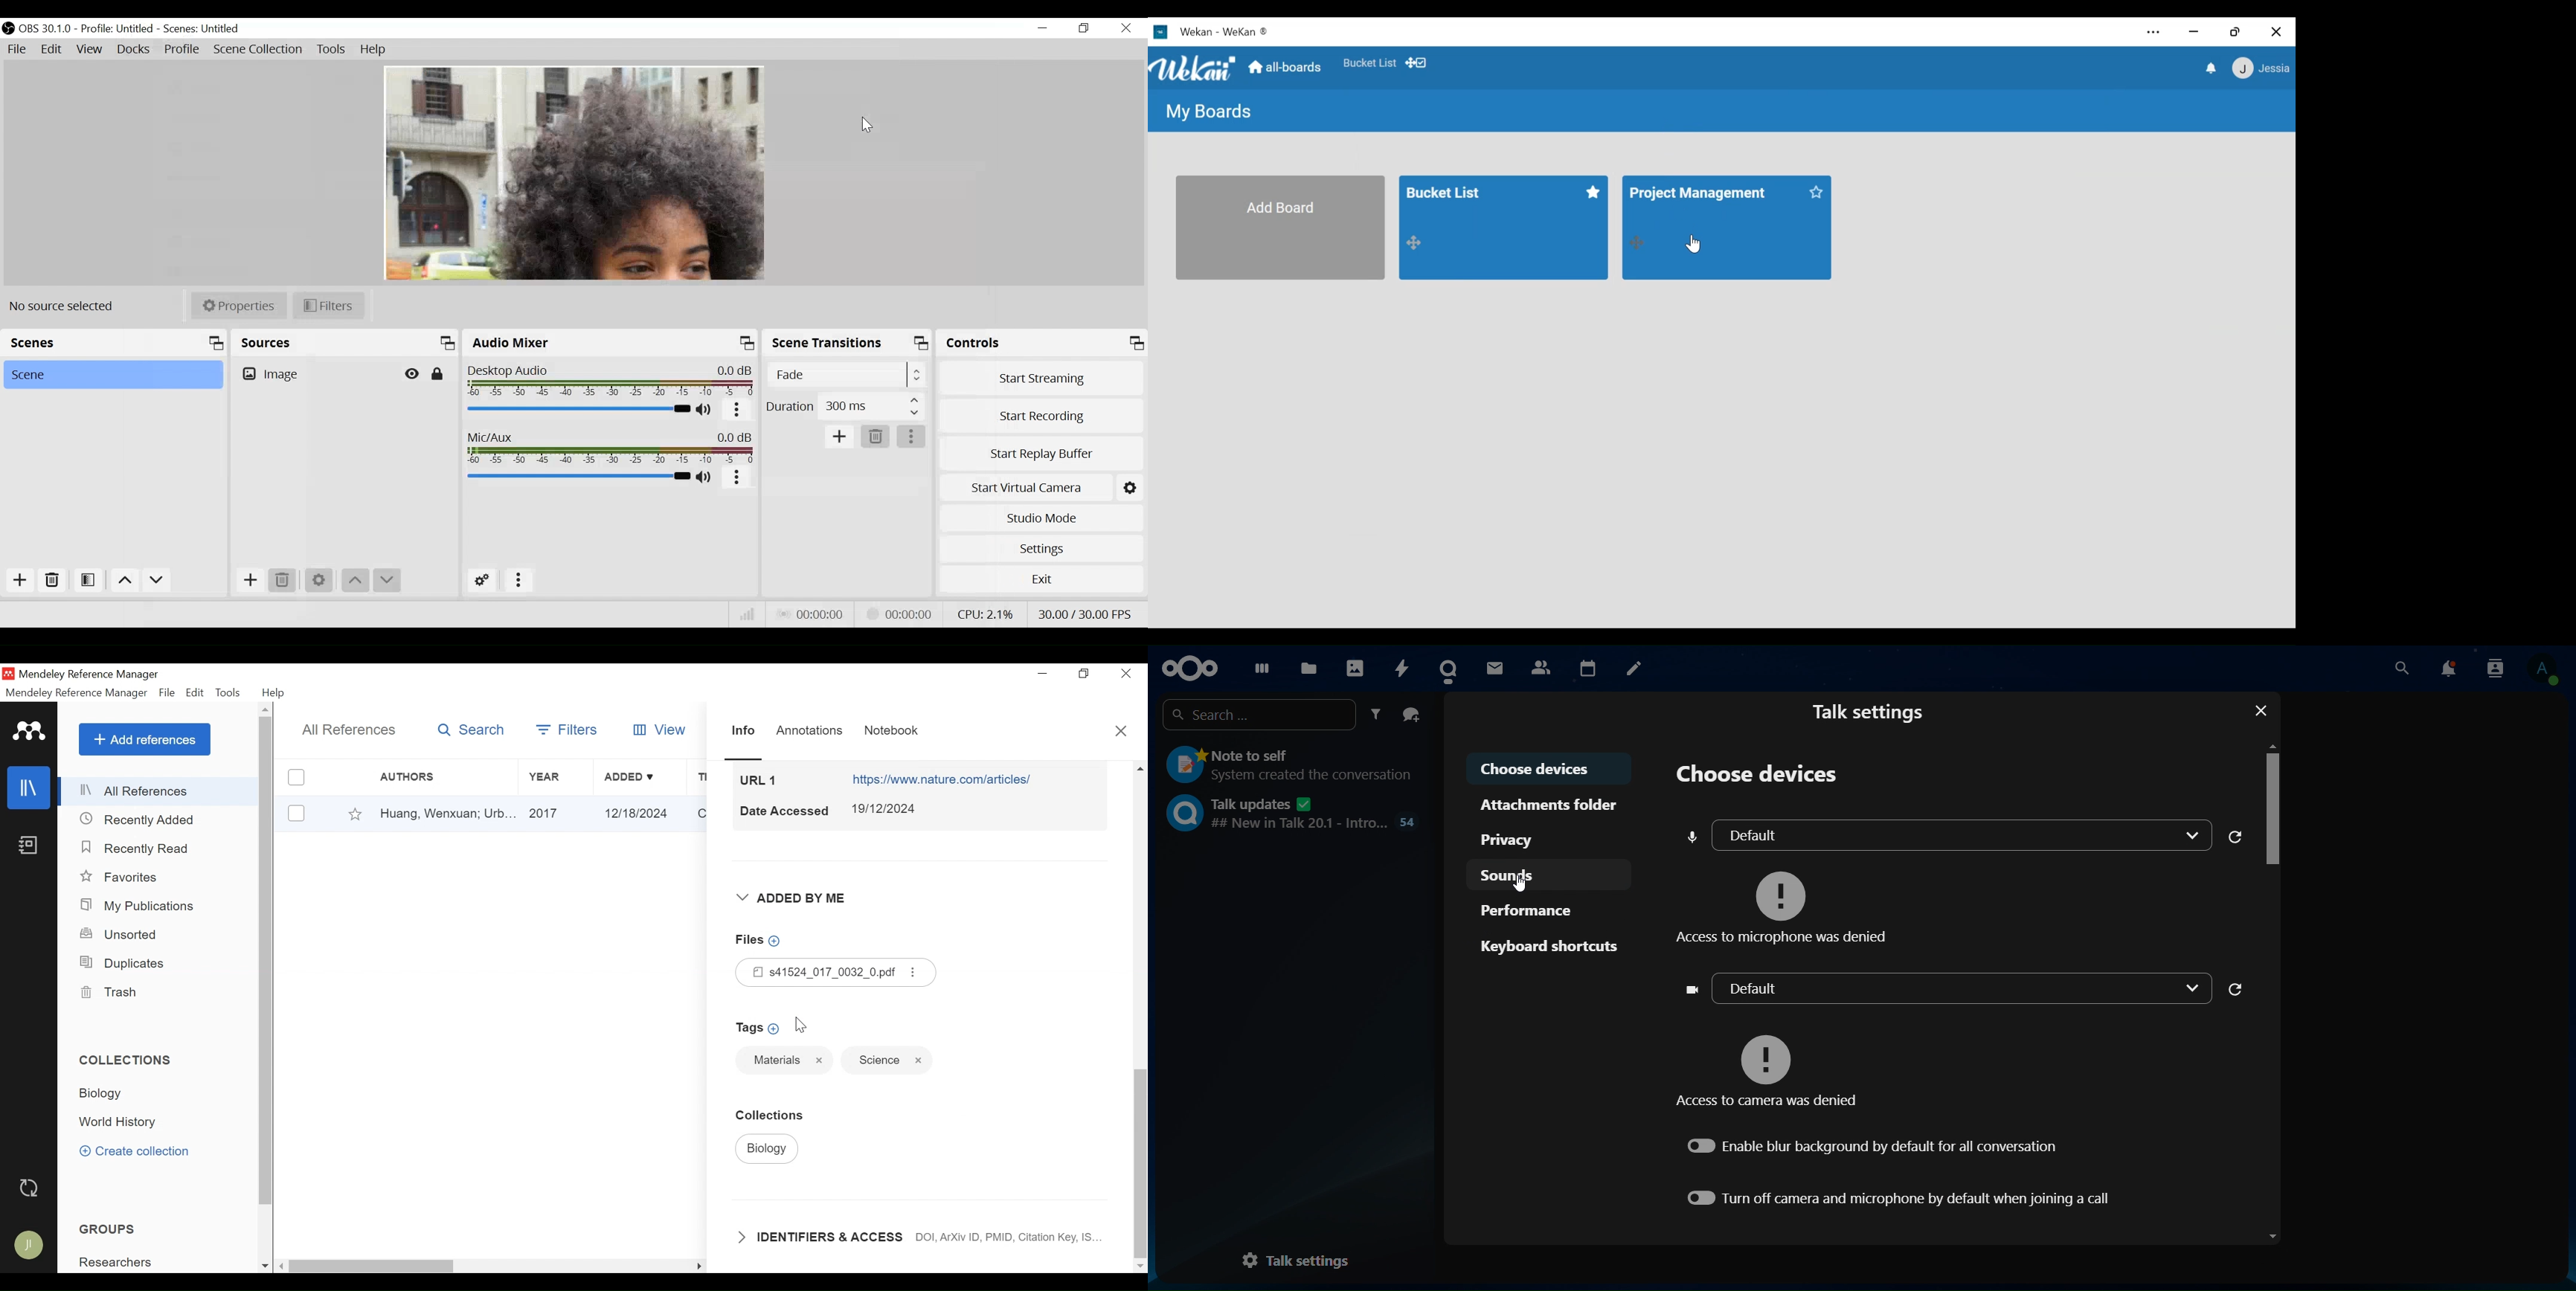  I want to click on view profile, so click(2541, 671).